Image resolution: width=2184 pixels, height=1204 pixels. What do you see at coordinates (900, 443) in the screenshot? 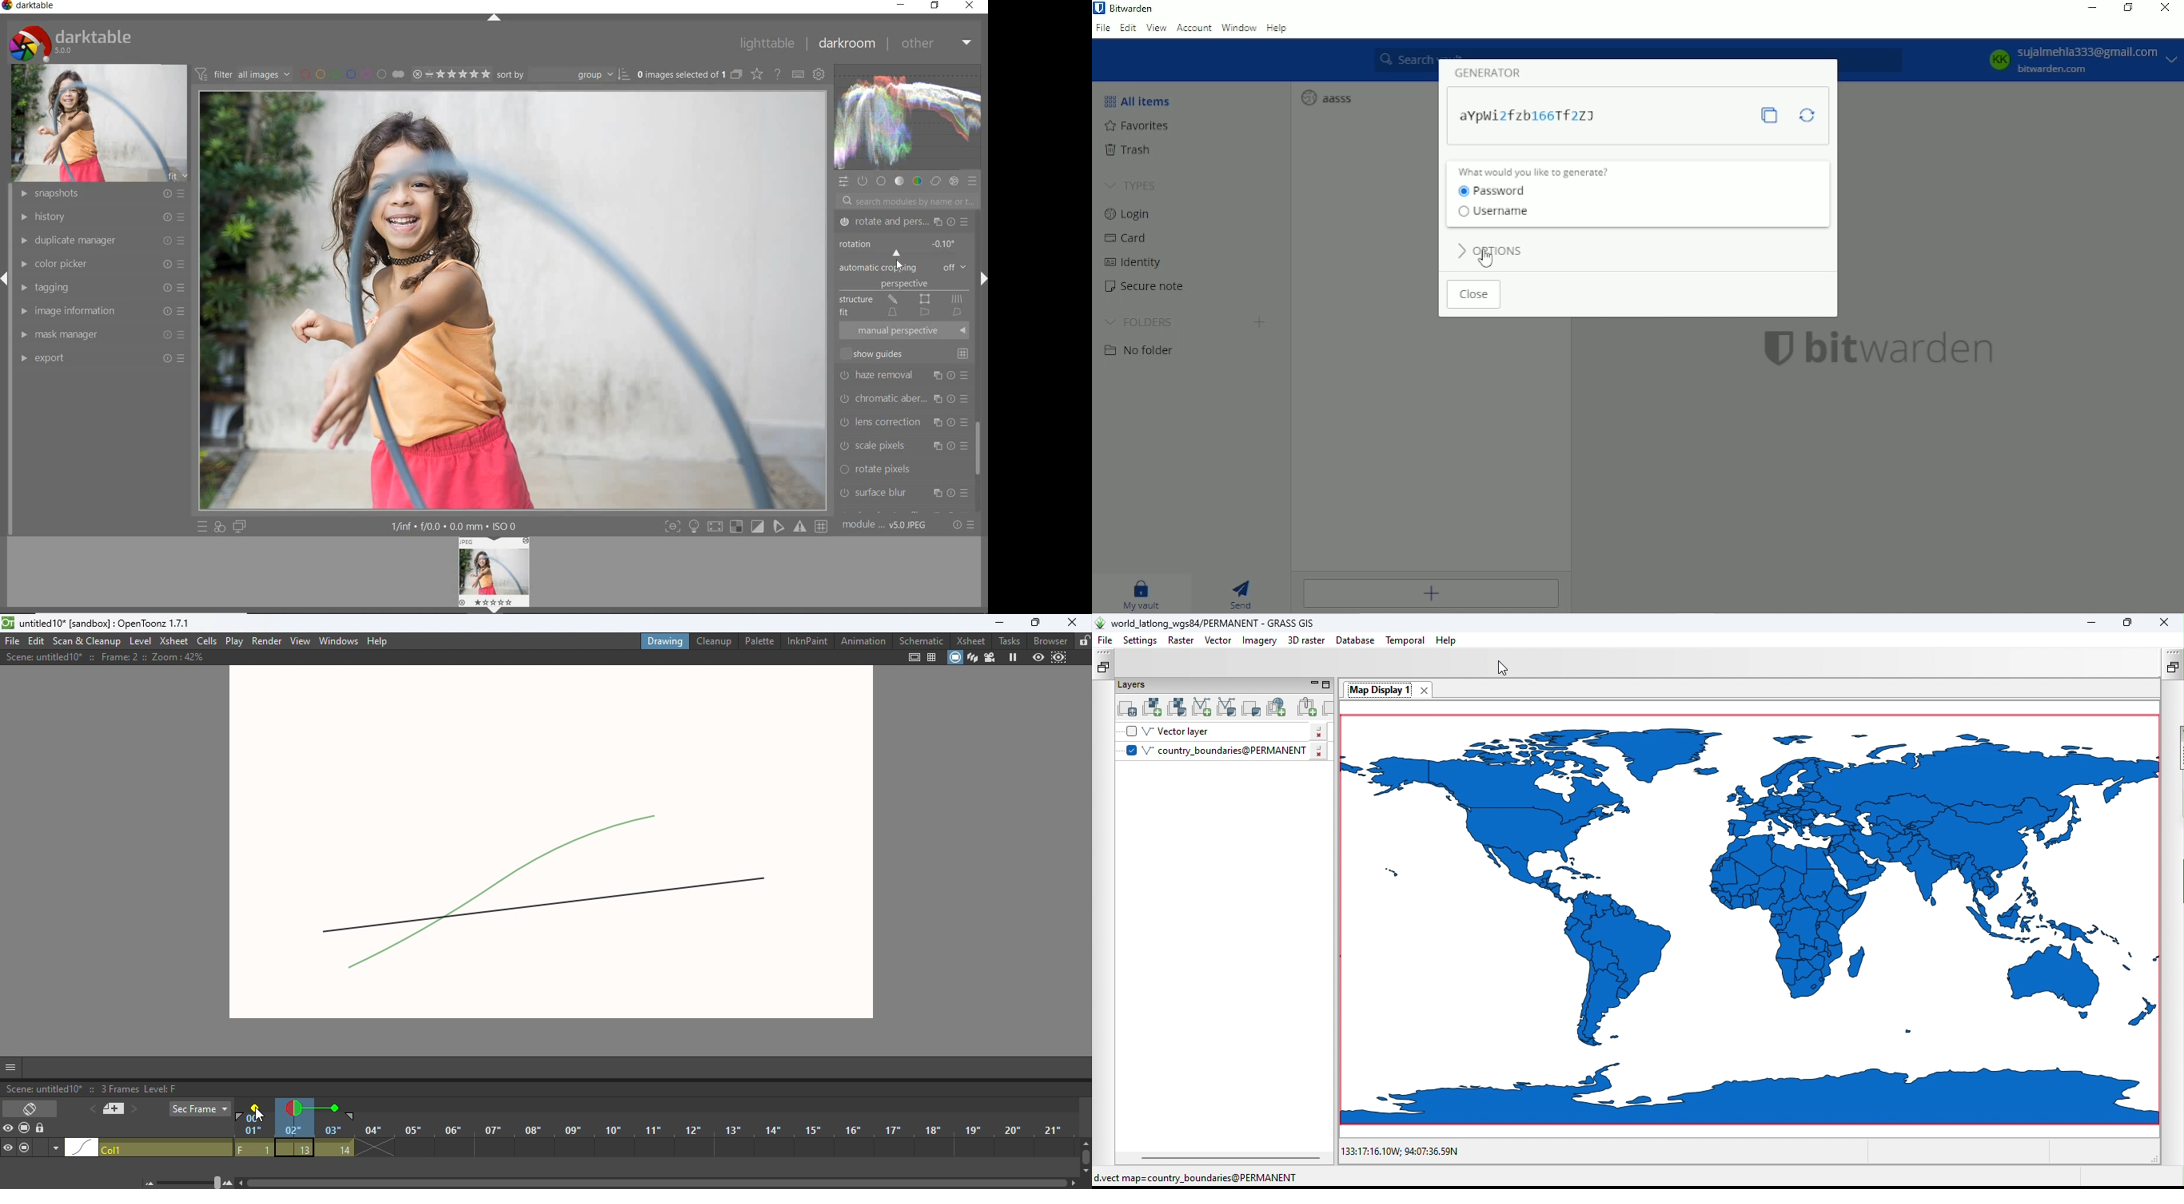
I see `scale pixels` at bounding box center [900, 443].